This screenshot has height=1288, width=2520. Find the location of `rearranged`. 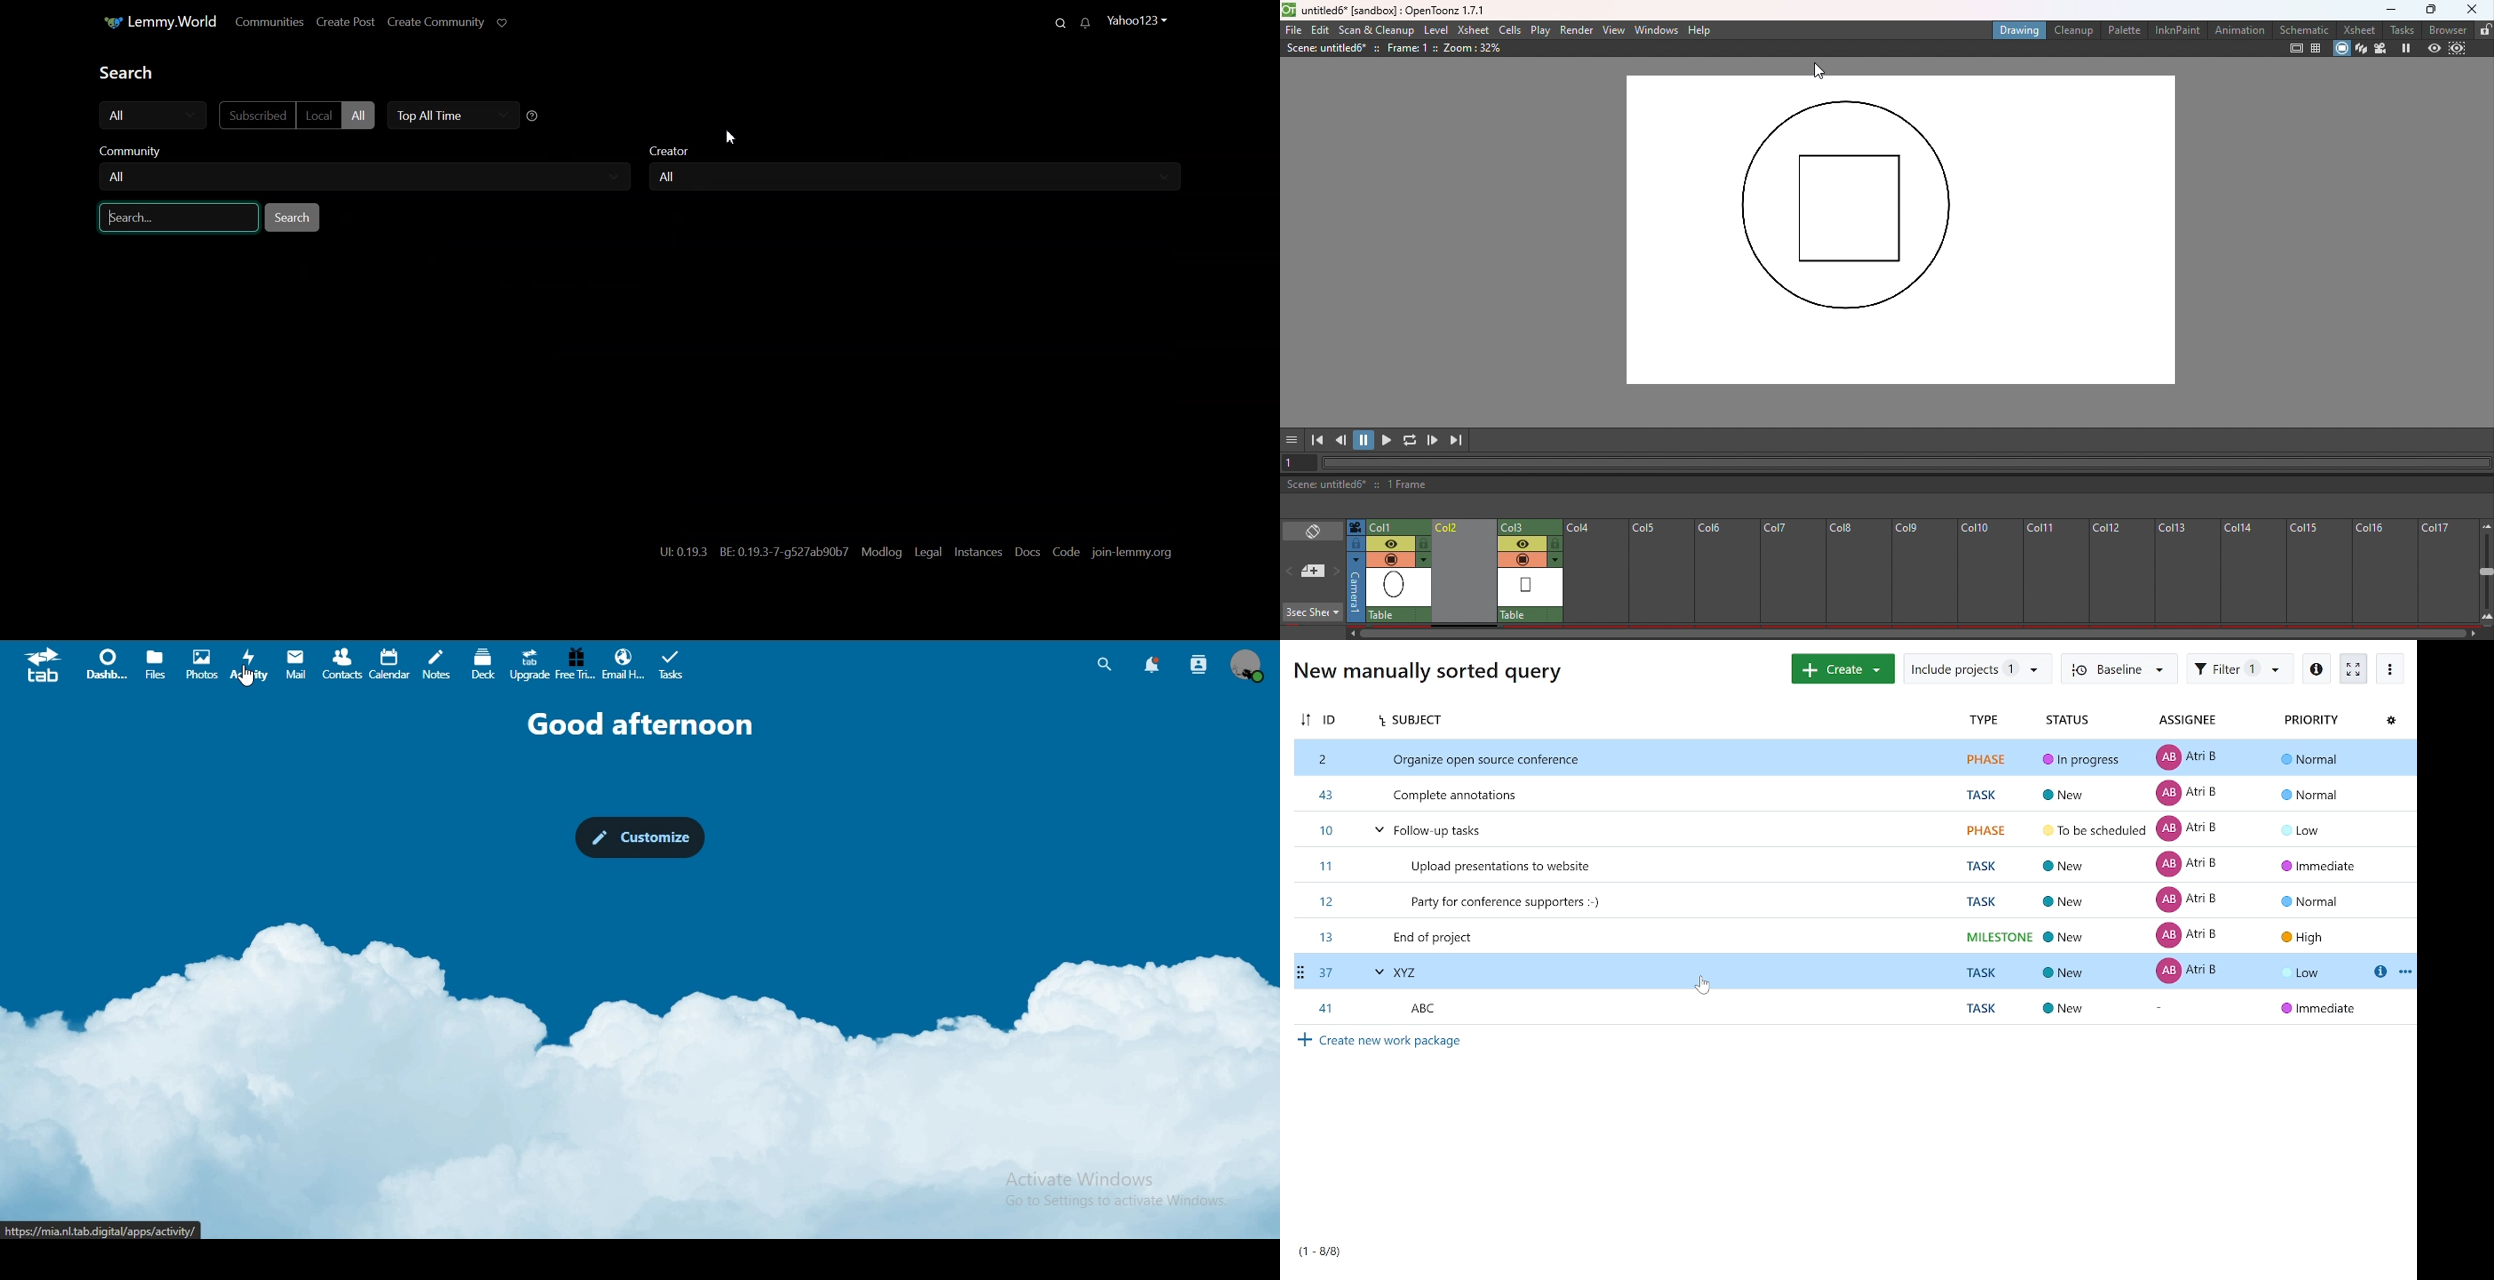

rearranged is located at coordinates (1307, 717).